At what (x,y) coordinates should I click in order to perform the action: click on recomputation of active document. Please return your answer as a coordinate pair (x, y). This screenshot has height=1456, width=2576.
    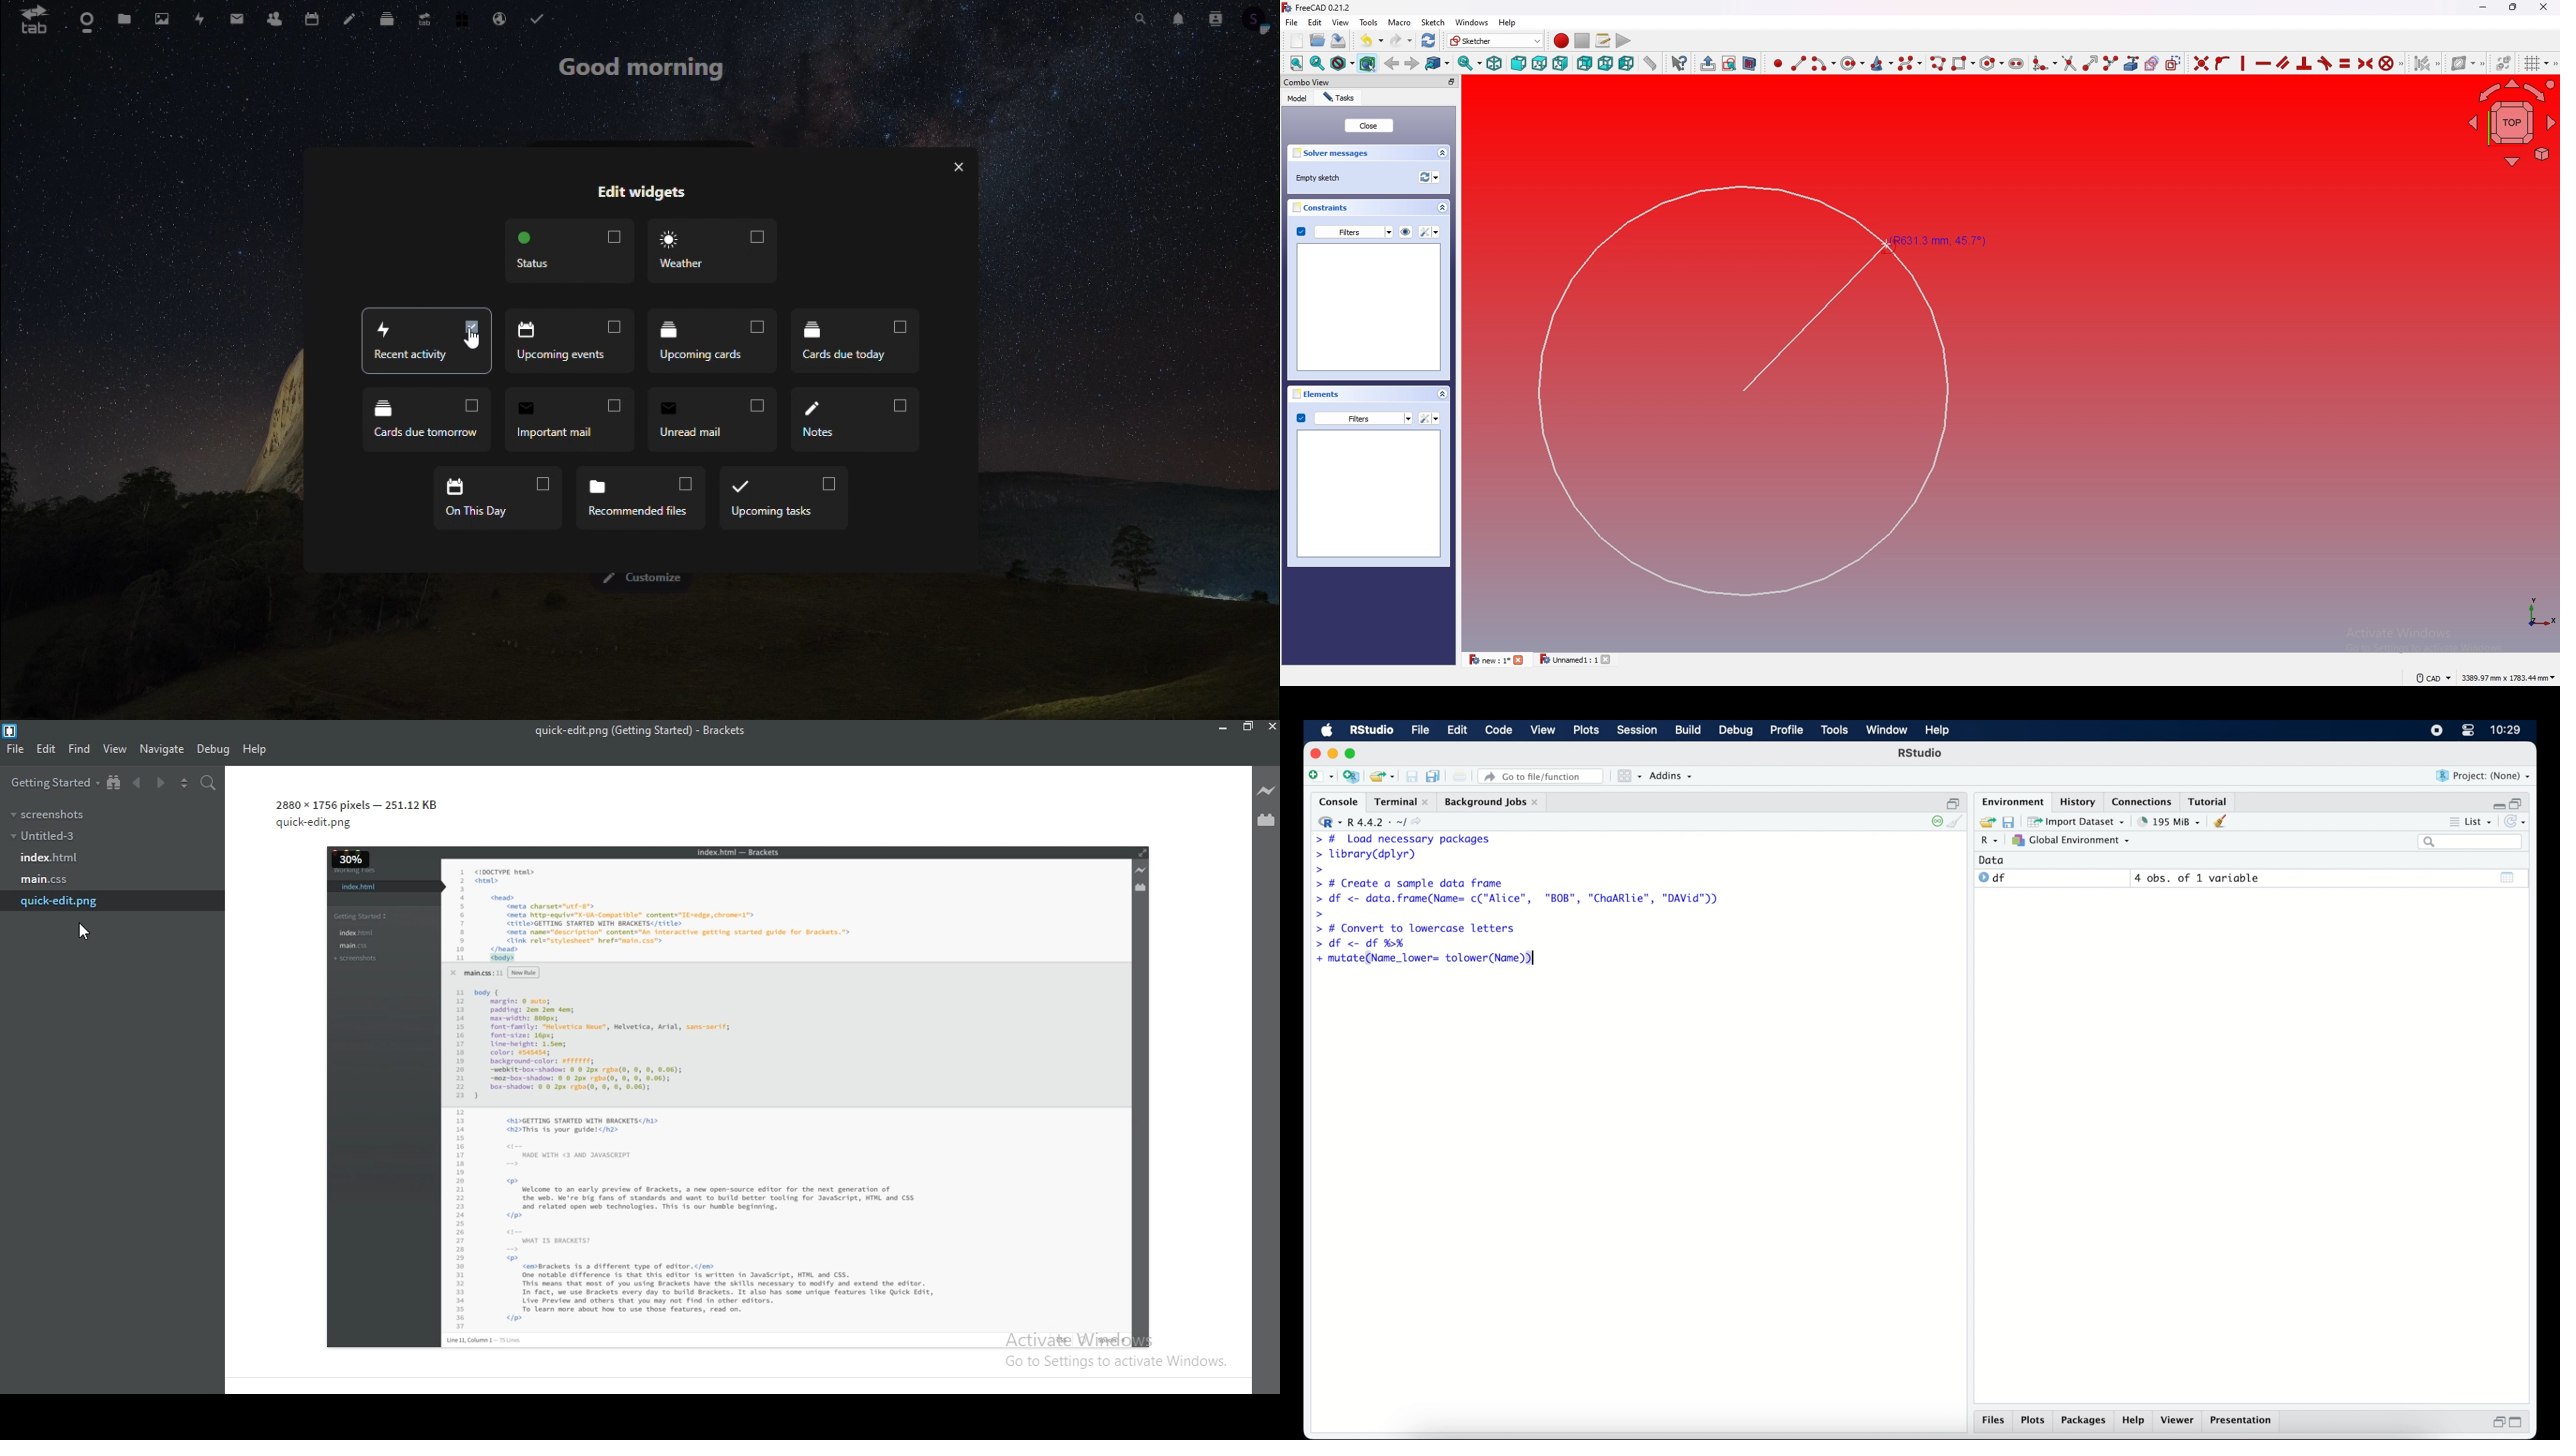
    Looking at the image, I should click on (1429, 177).